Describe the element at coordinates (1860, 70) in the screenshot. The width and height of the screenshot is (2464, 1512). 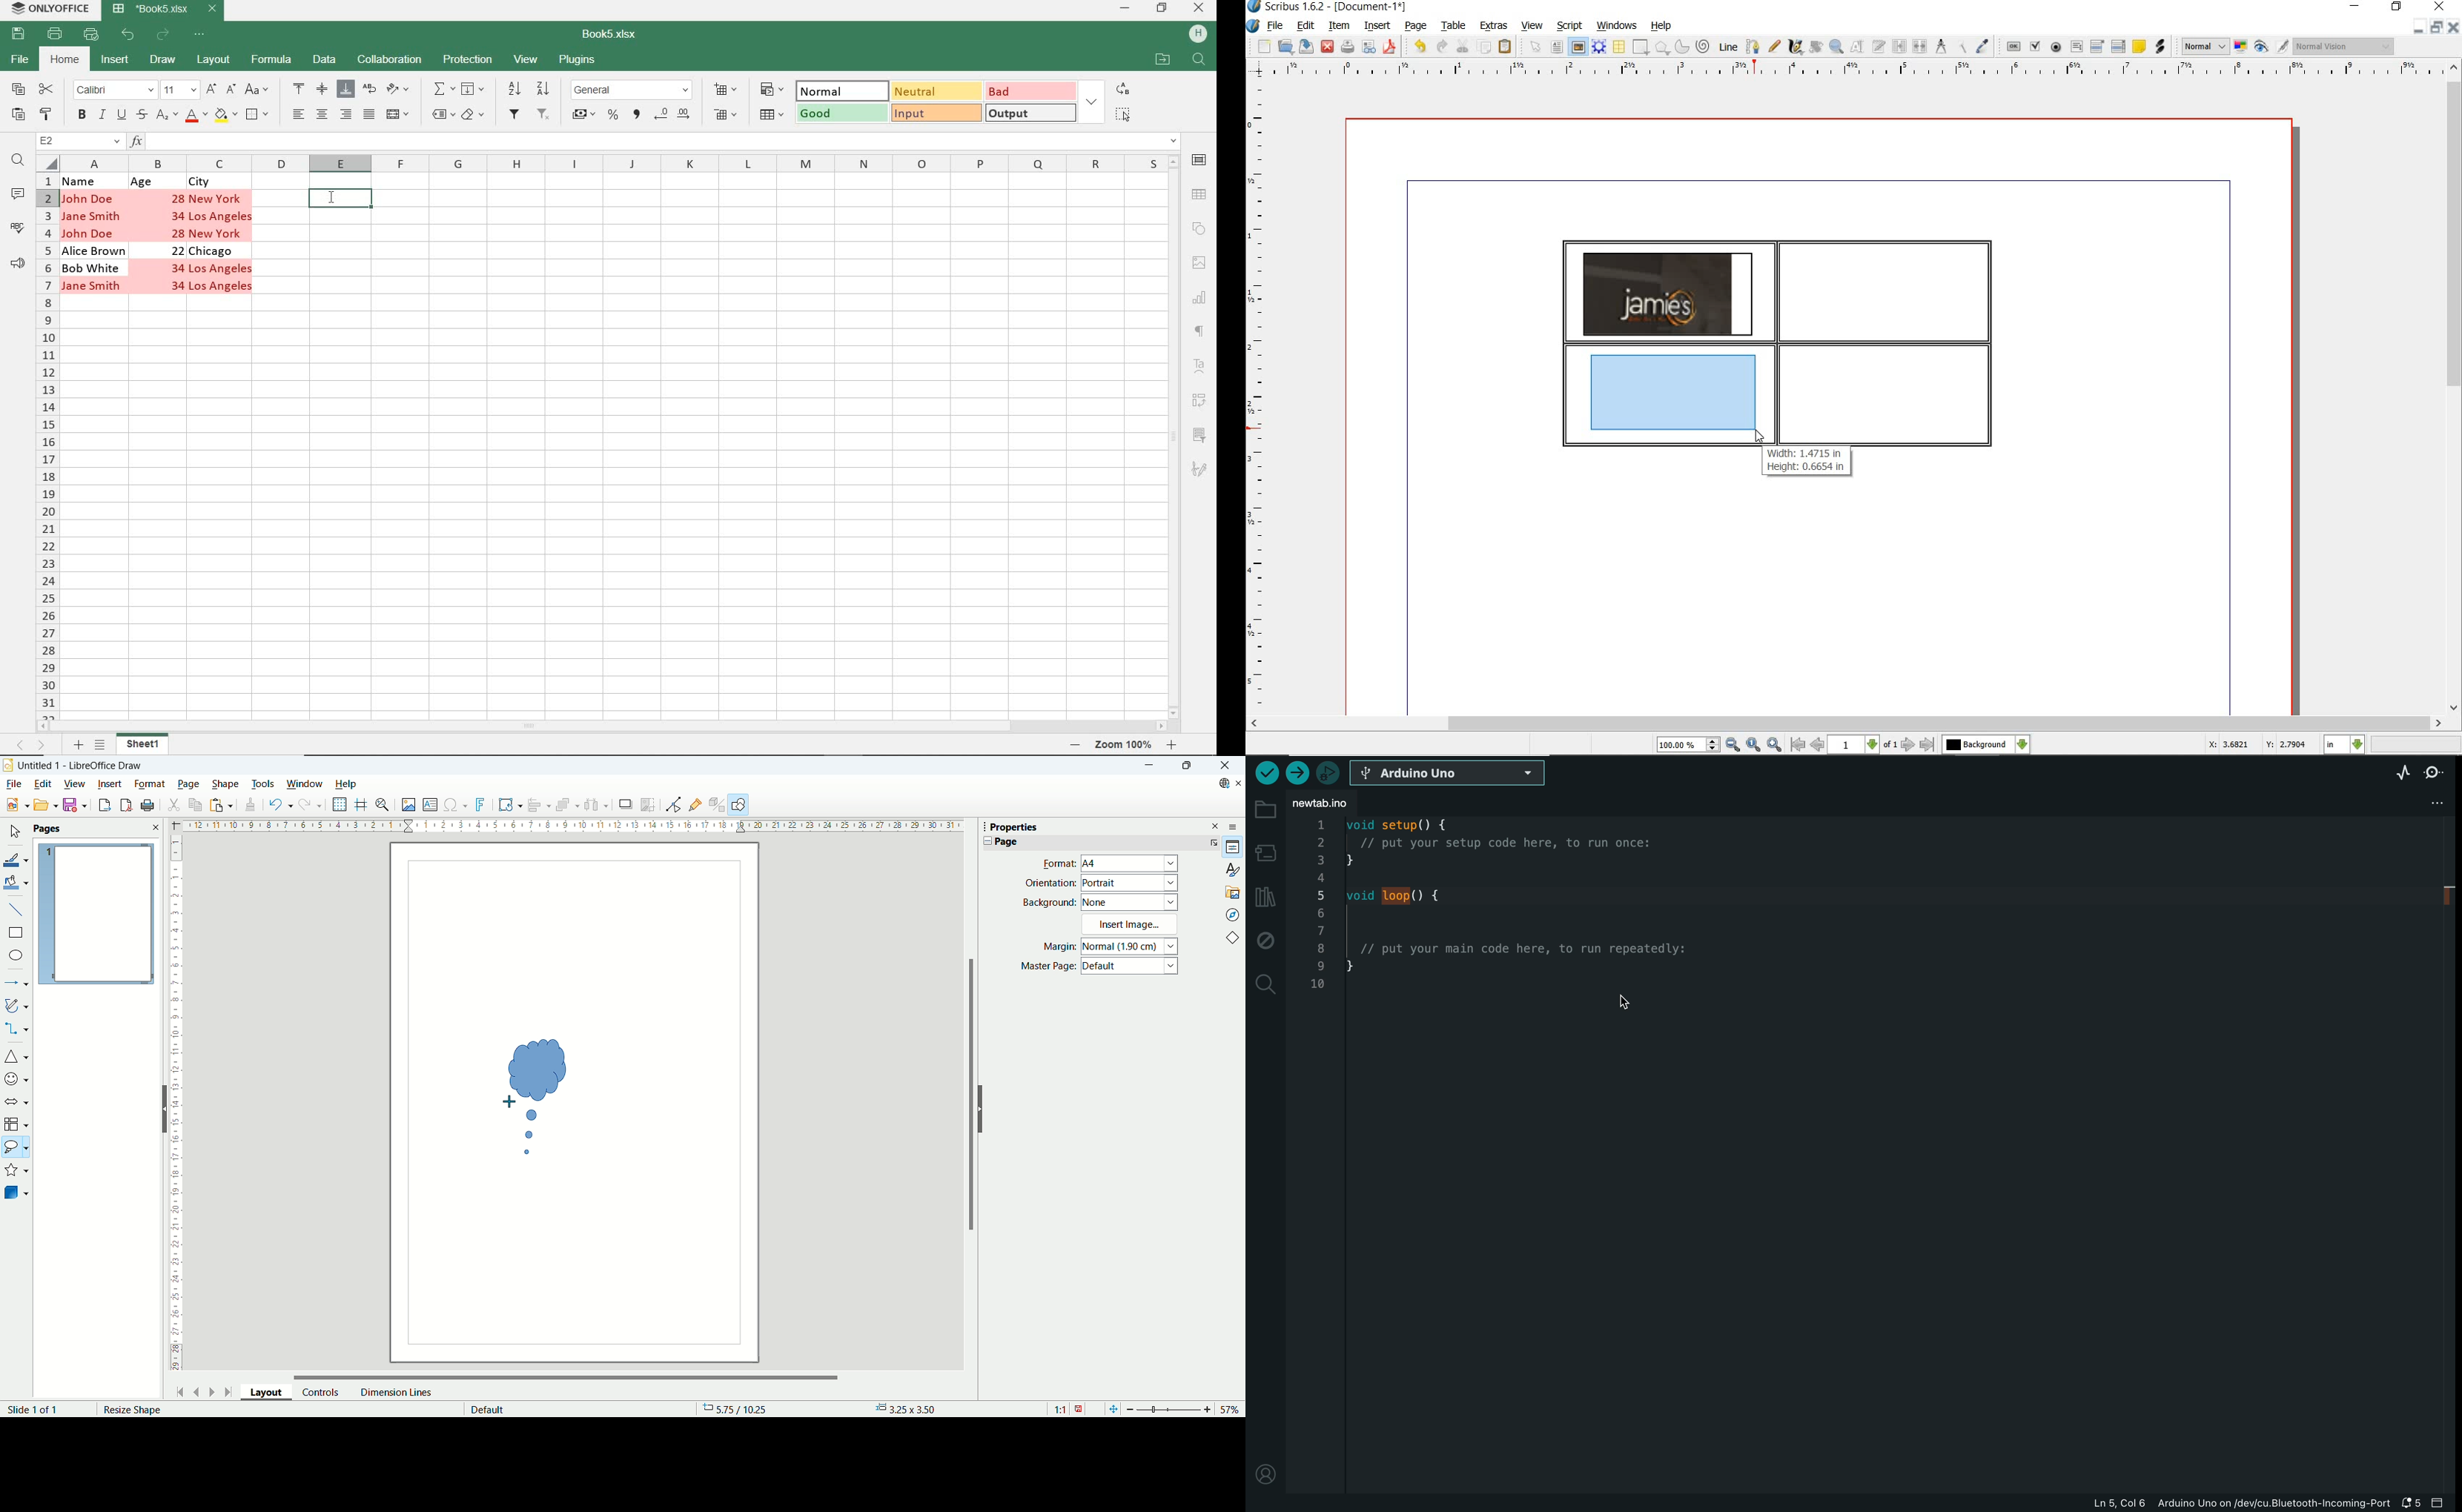
I see `ruler` at that location.